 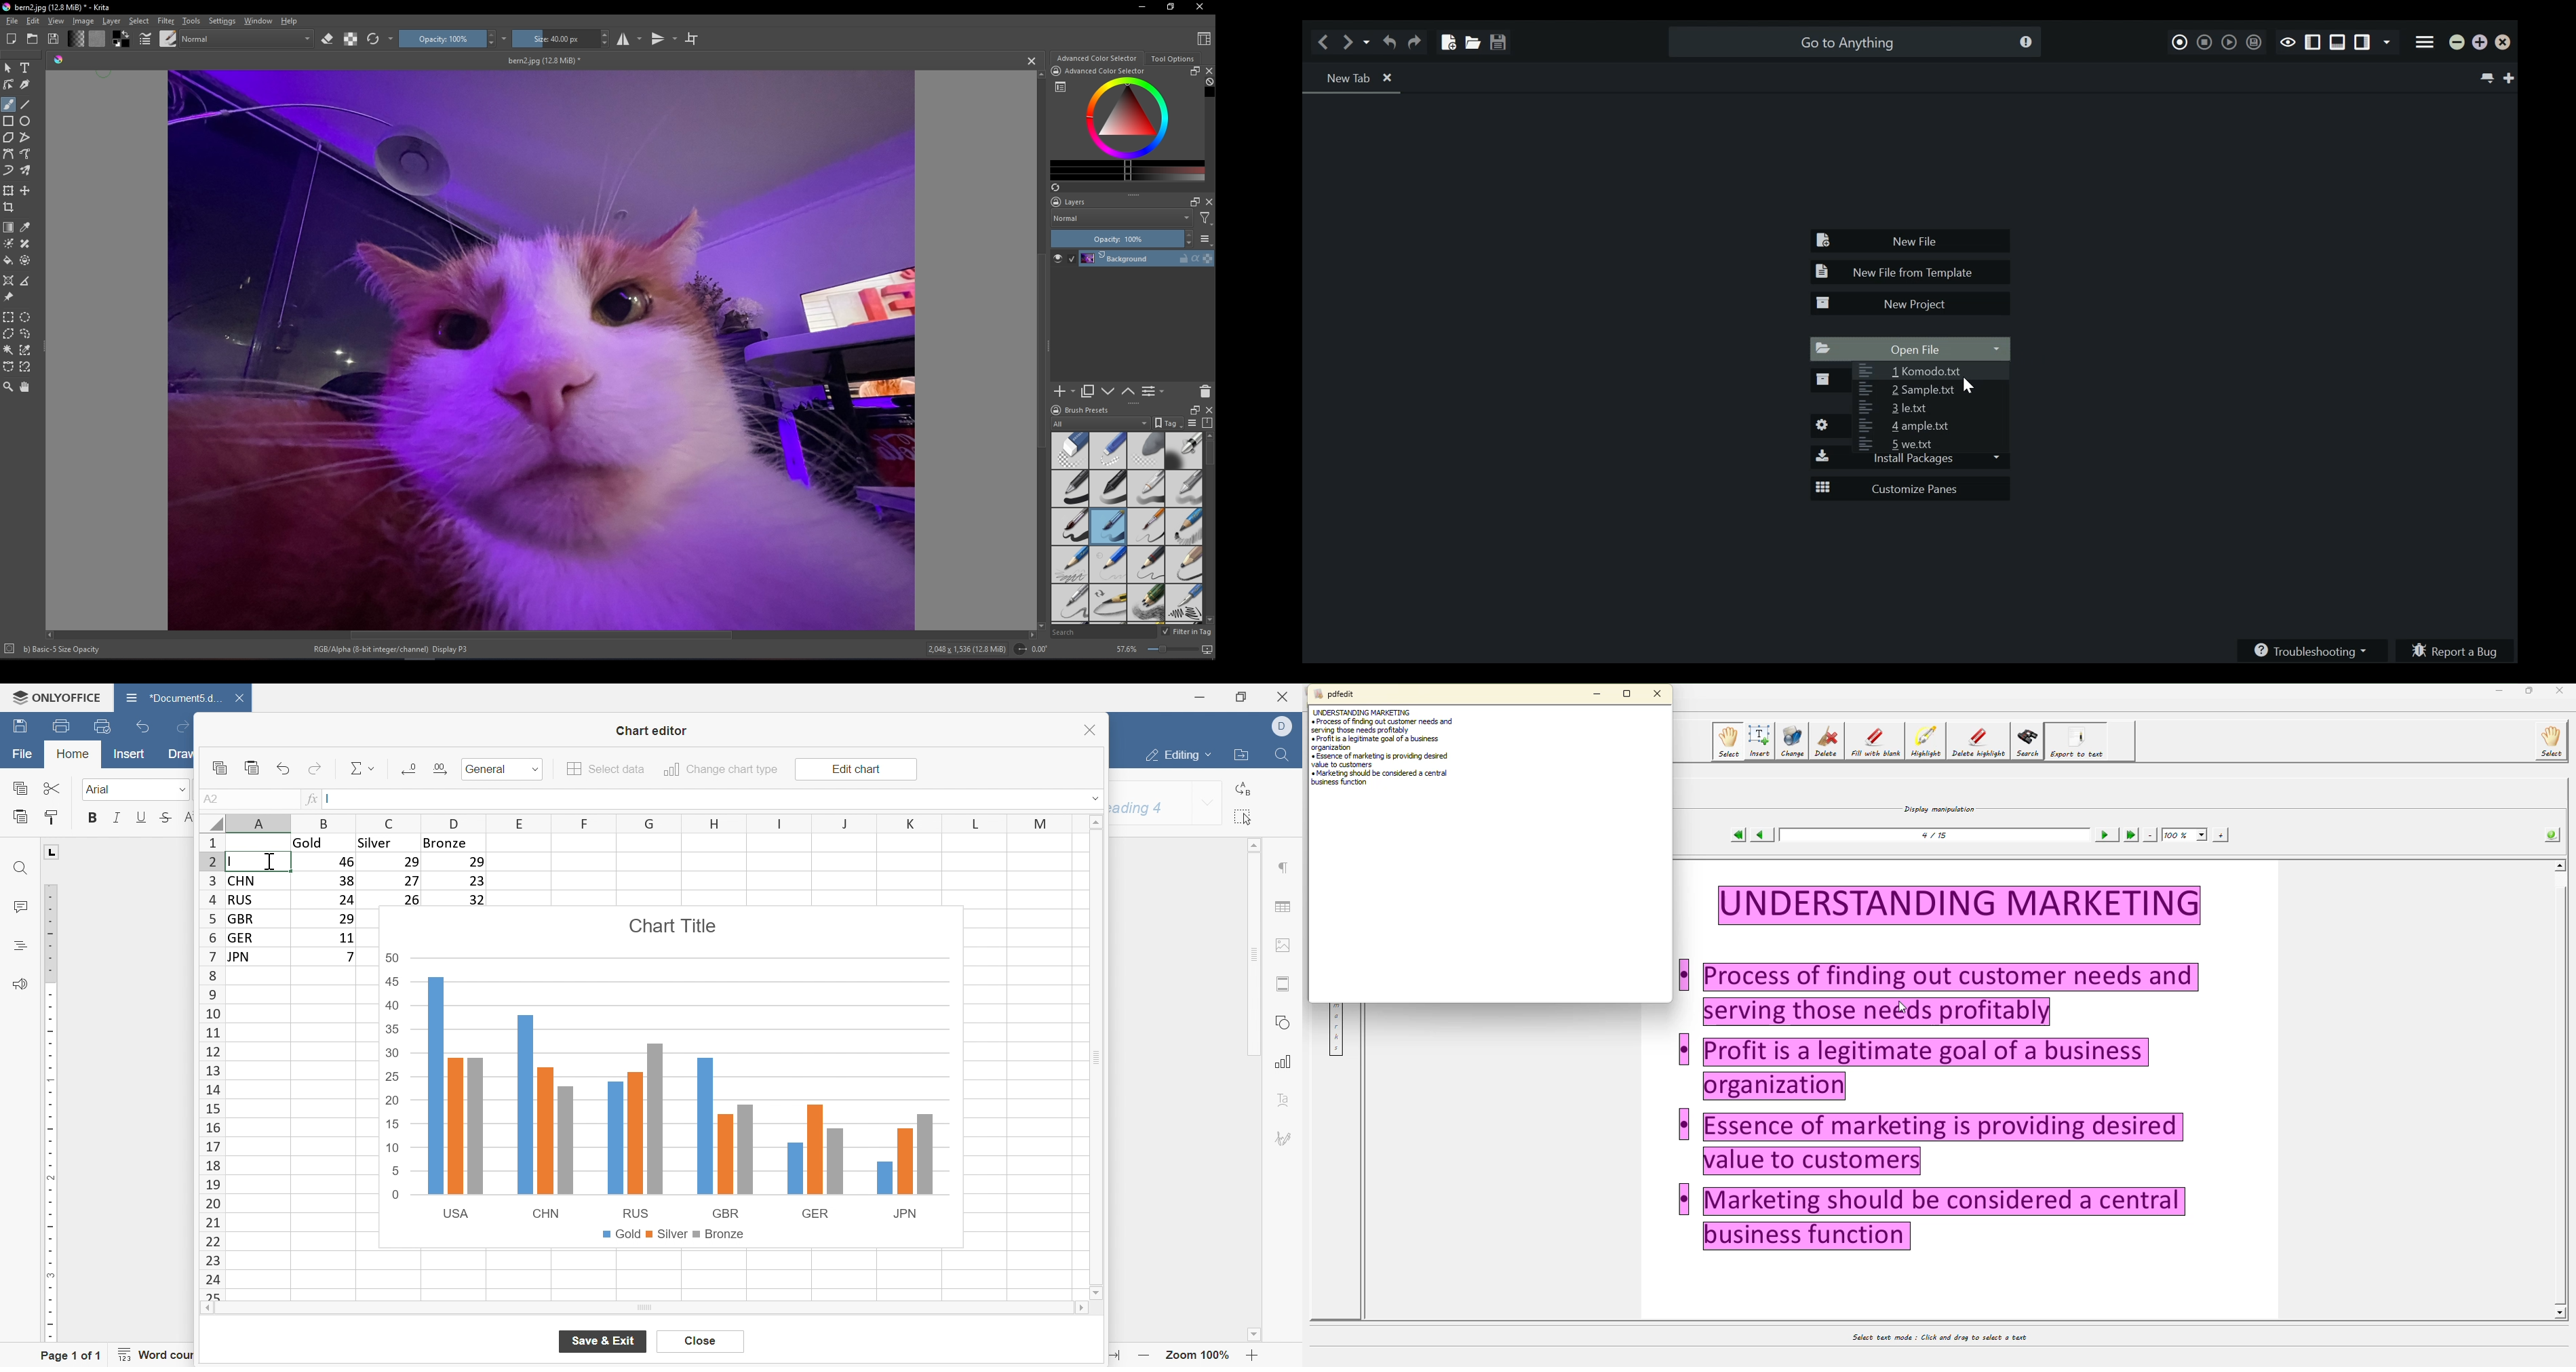 What do you see at coordinates (252, 767) in the screenshot?
I see `paste` at bounding box center [252, 767].